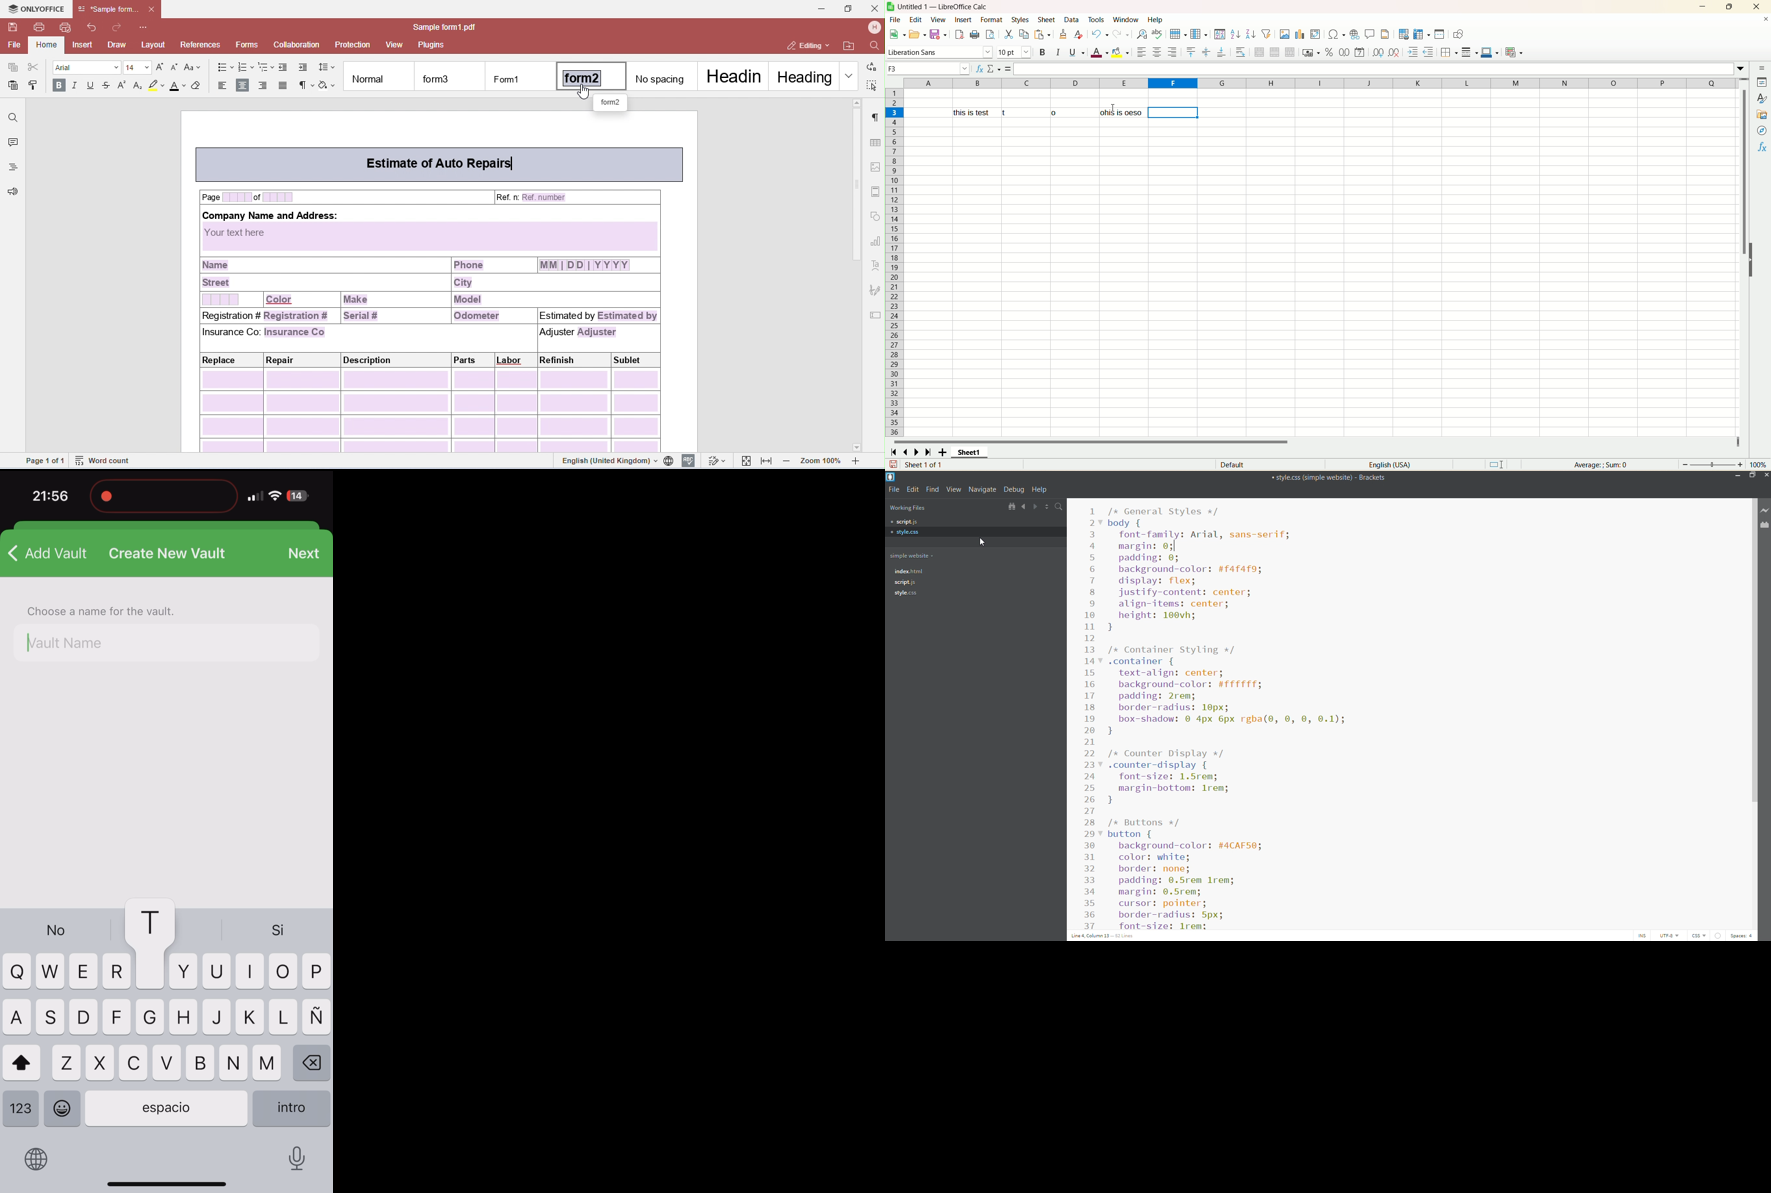 This screenshot has height=1204, width=1792. What do you see at coordinates (1100, 34) in the screenshot?
I see `undo` at bounding box center [1100, 34].